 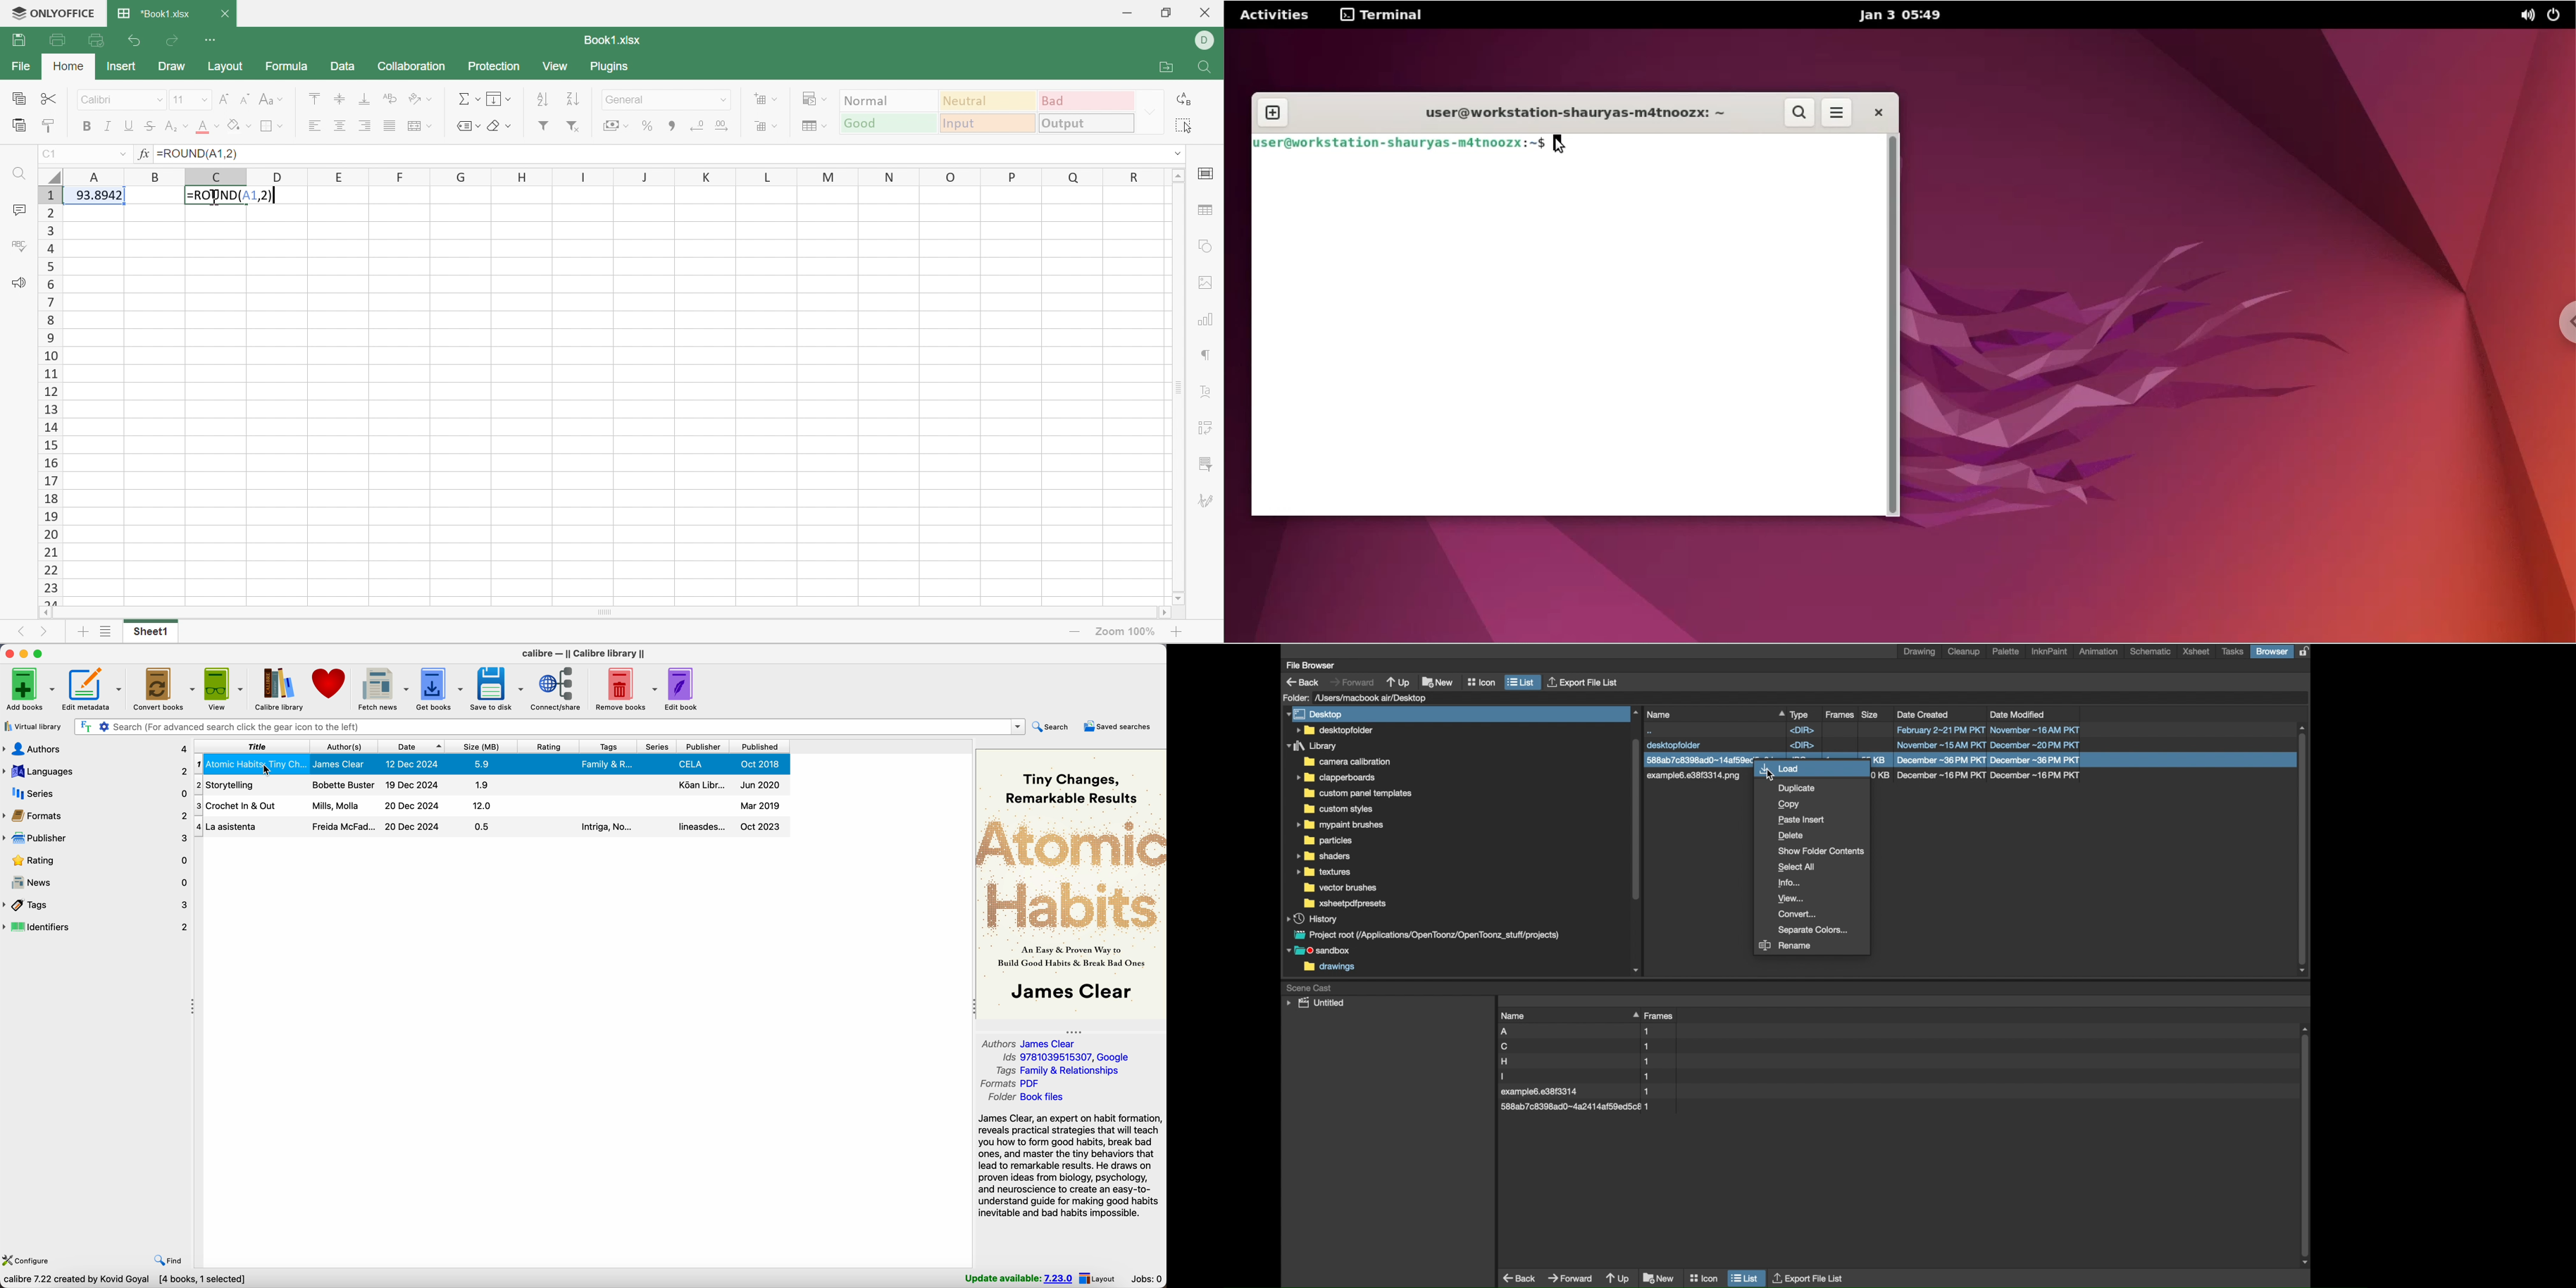 What do you see at coordinates (1057, 1071) in the screenshot?
I see `tags` at bounding box center [1057, 1071].